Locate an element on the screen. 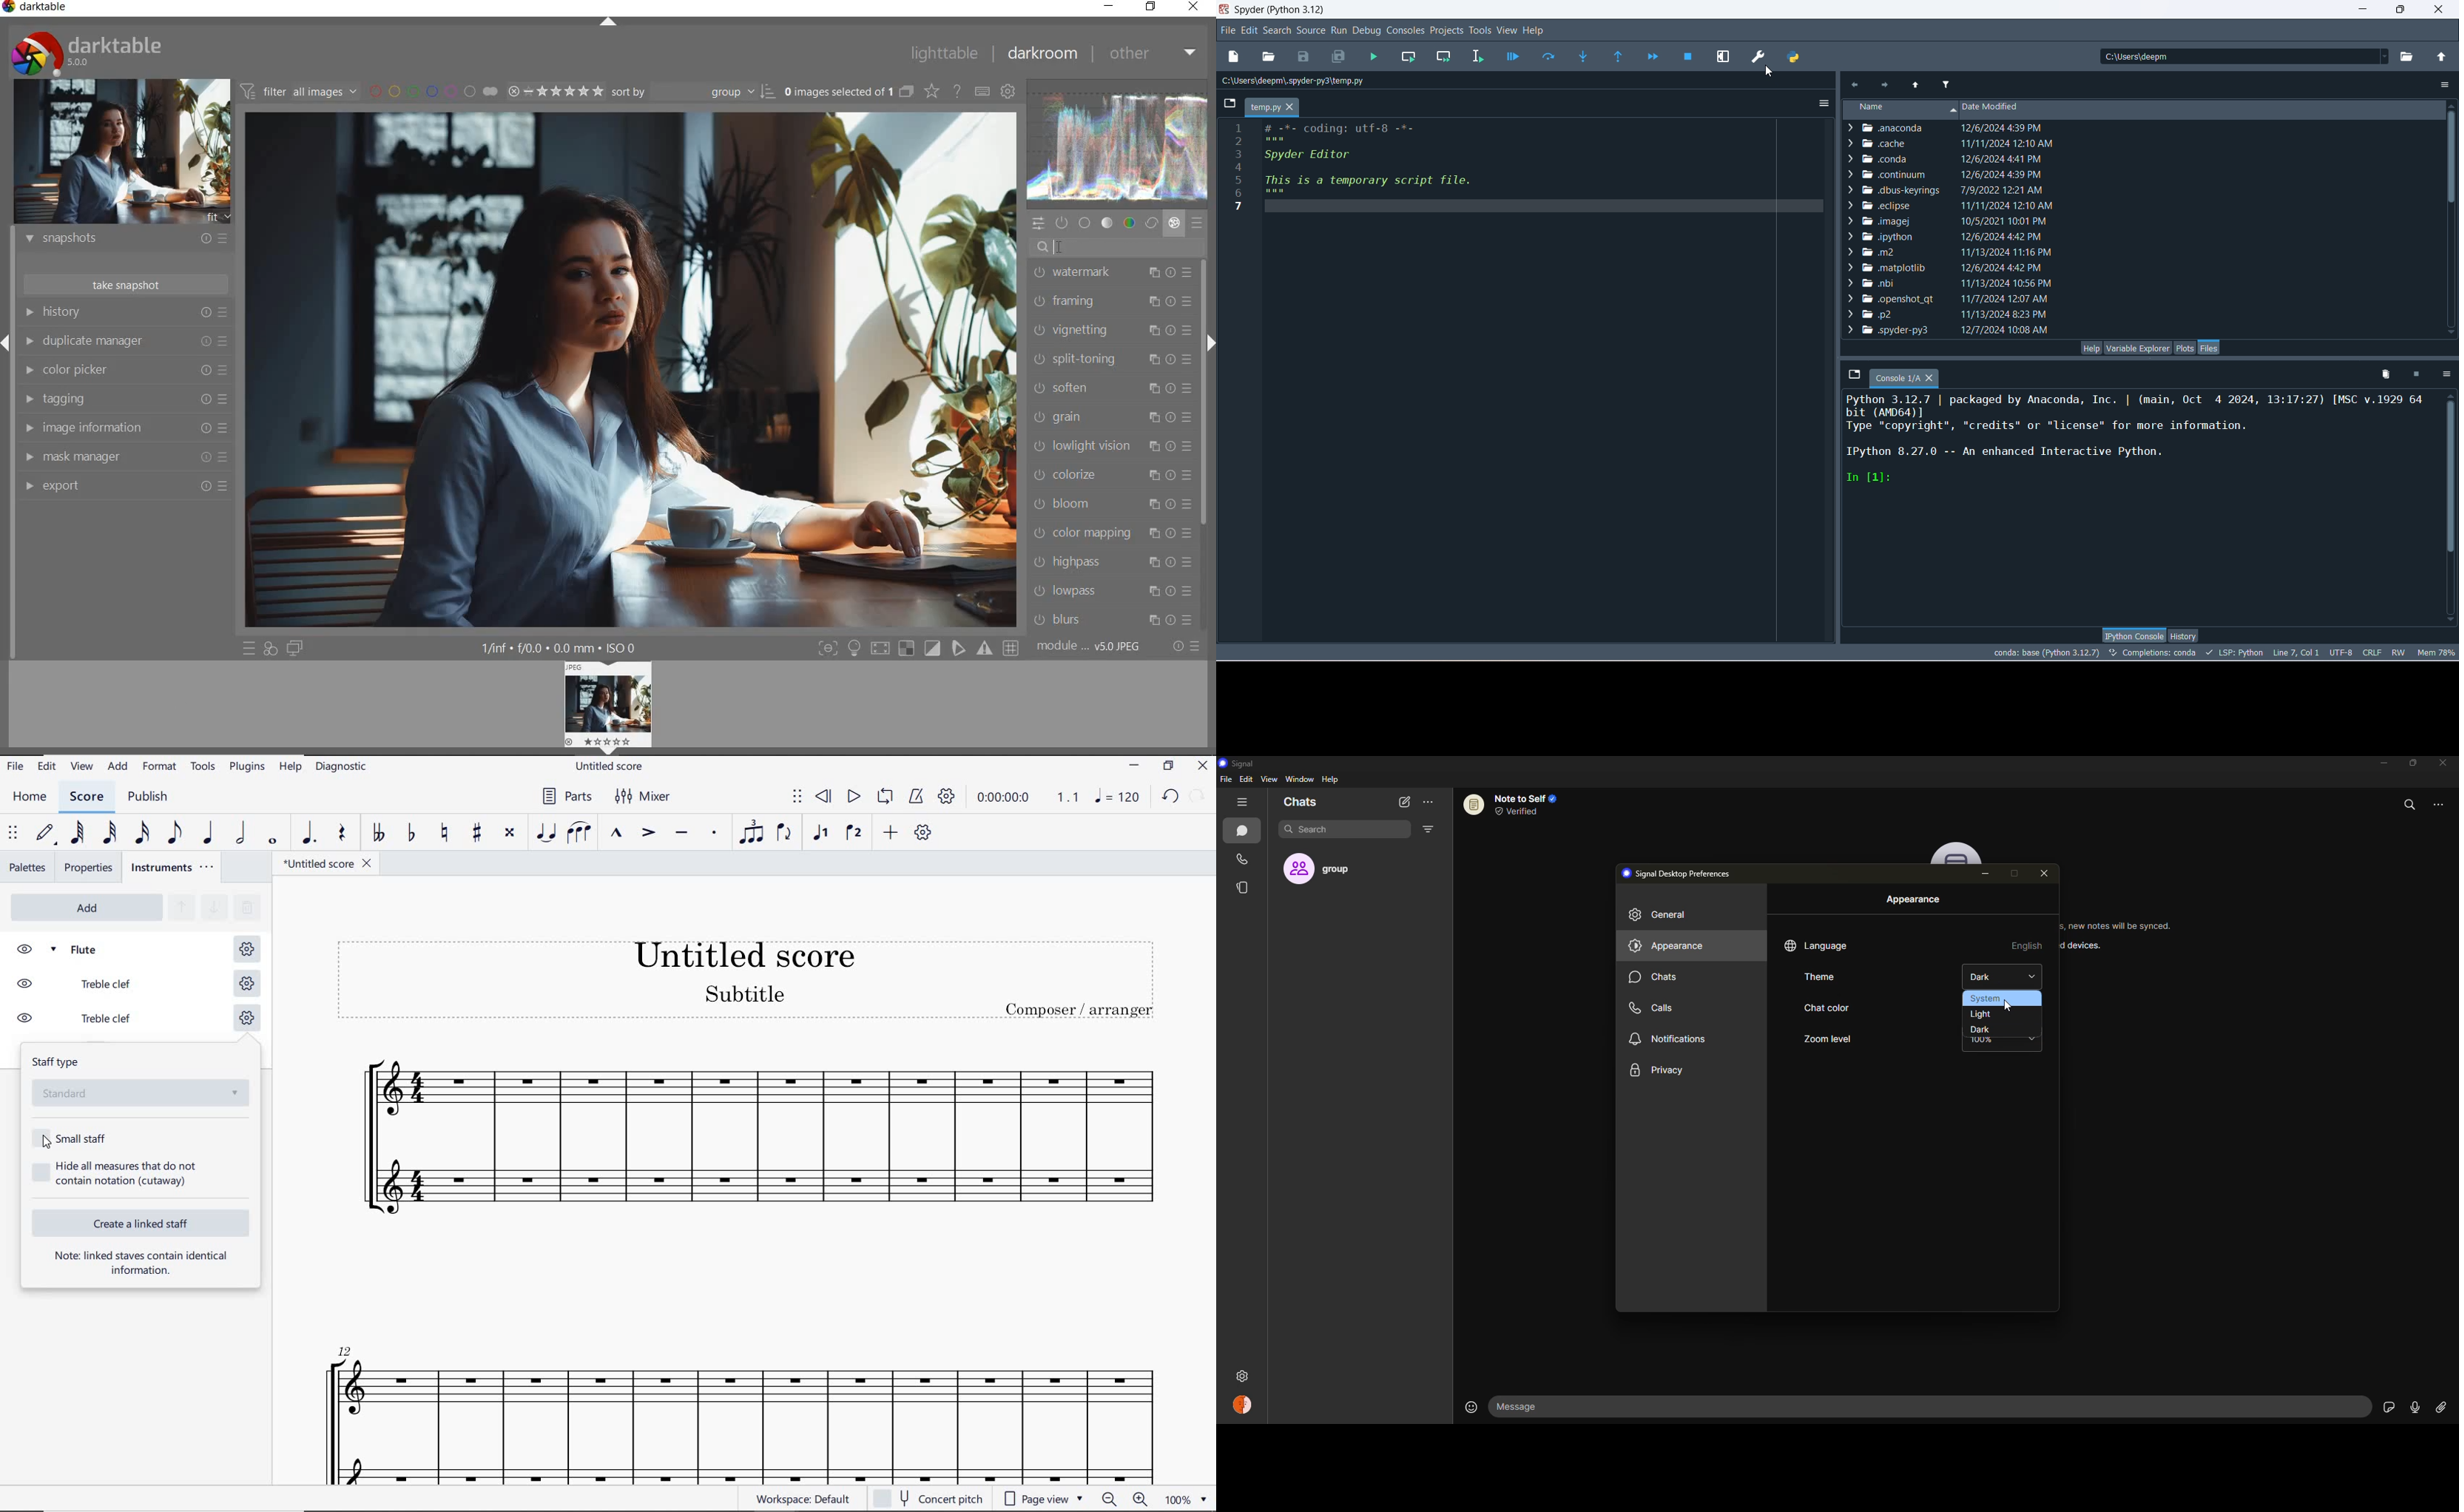  range rating of selected images is located at coordinates (555, 91).